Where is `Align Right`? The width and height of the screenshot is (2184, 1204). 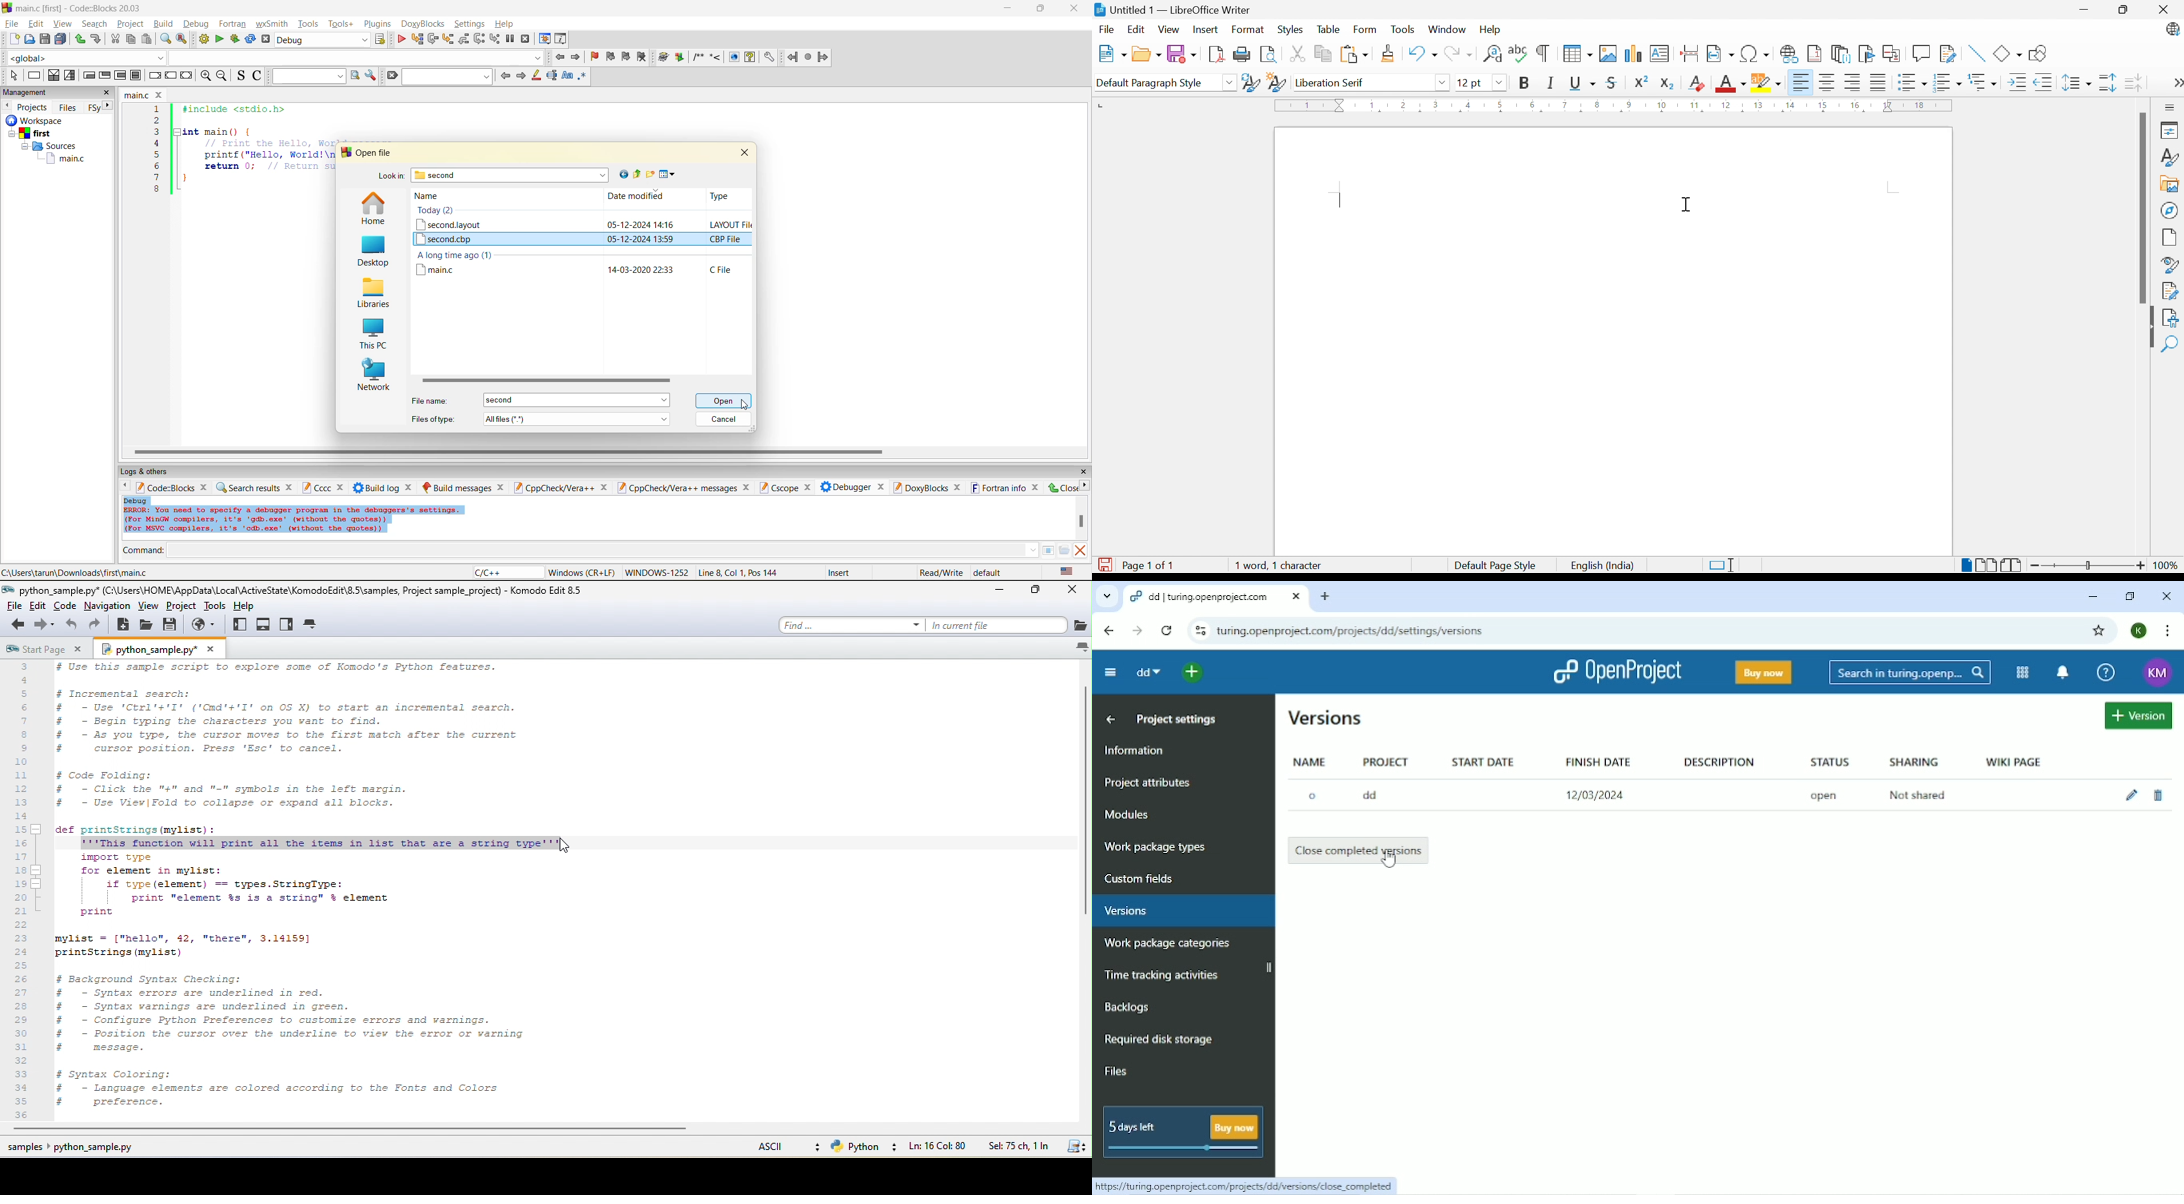 Align Right is located at coordinates (1852, 83).